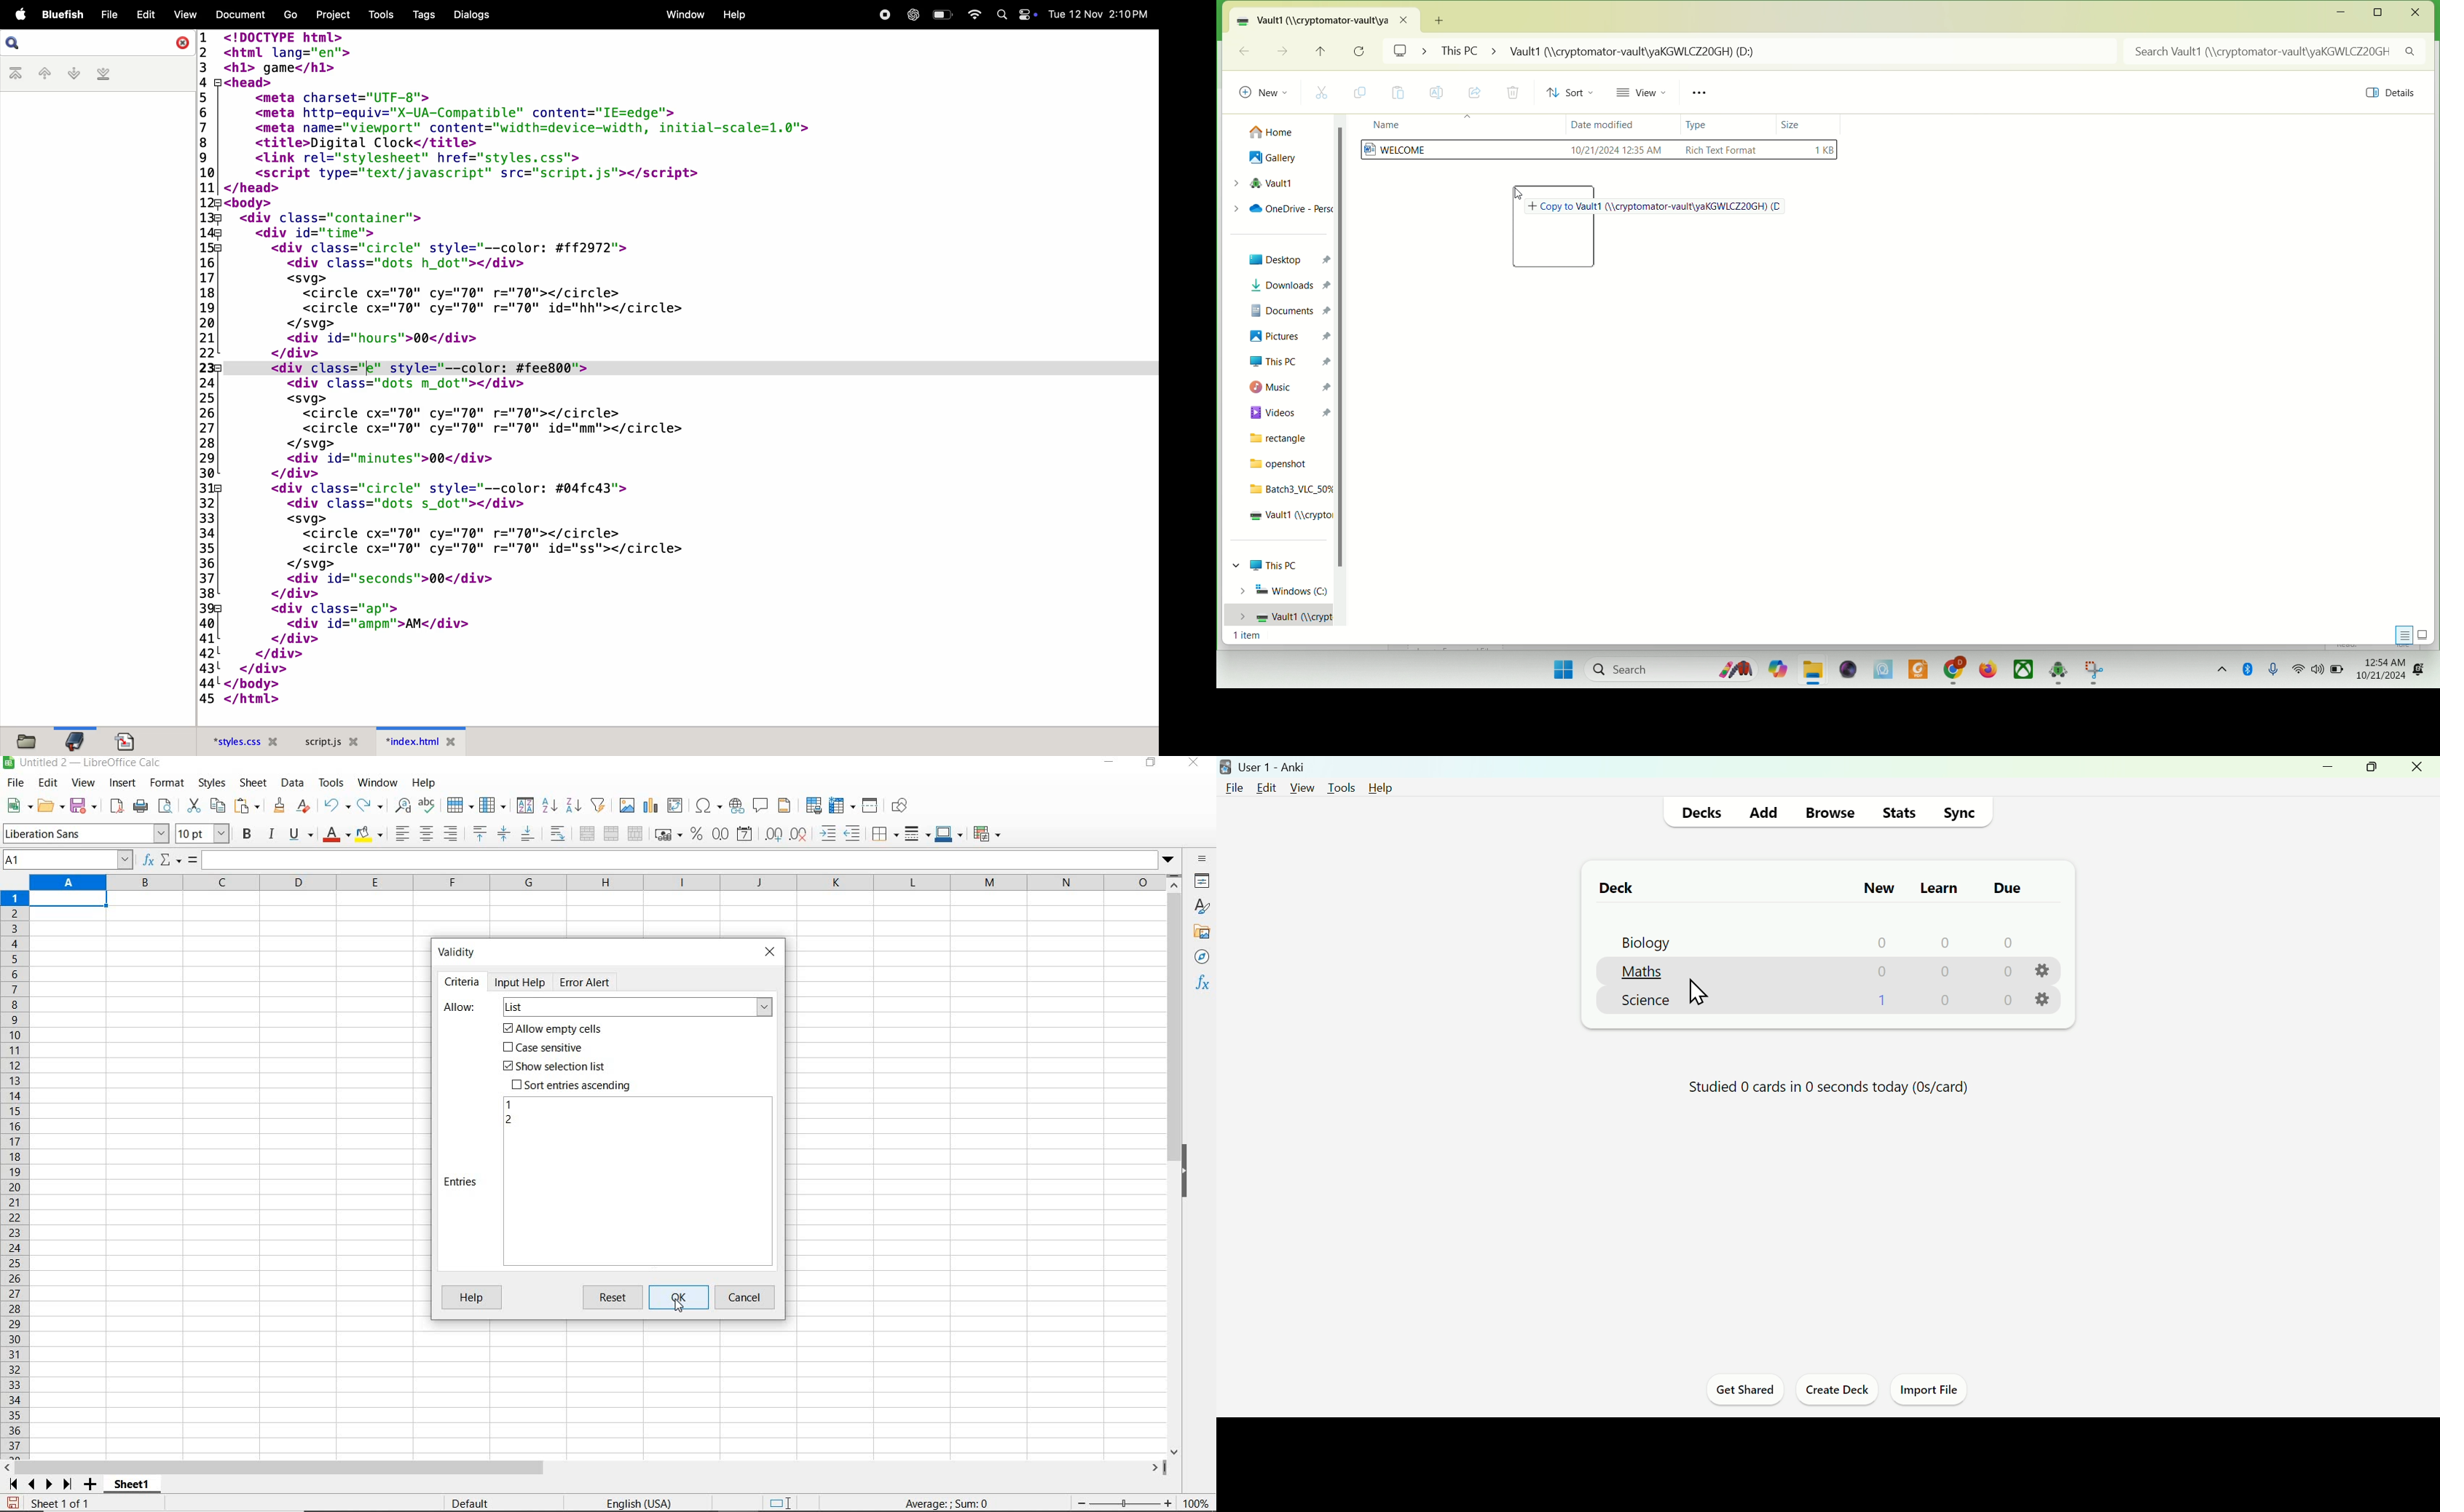  I want to click on Tools, so click(1337, 785).